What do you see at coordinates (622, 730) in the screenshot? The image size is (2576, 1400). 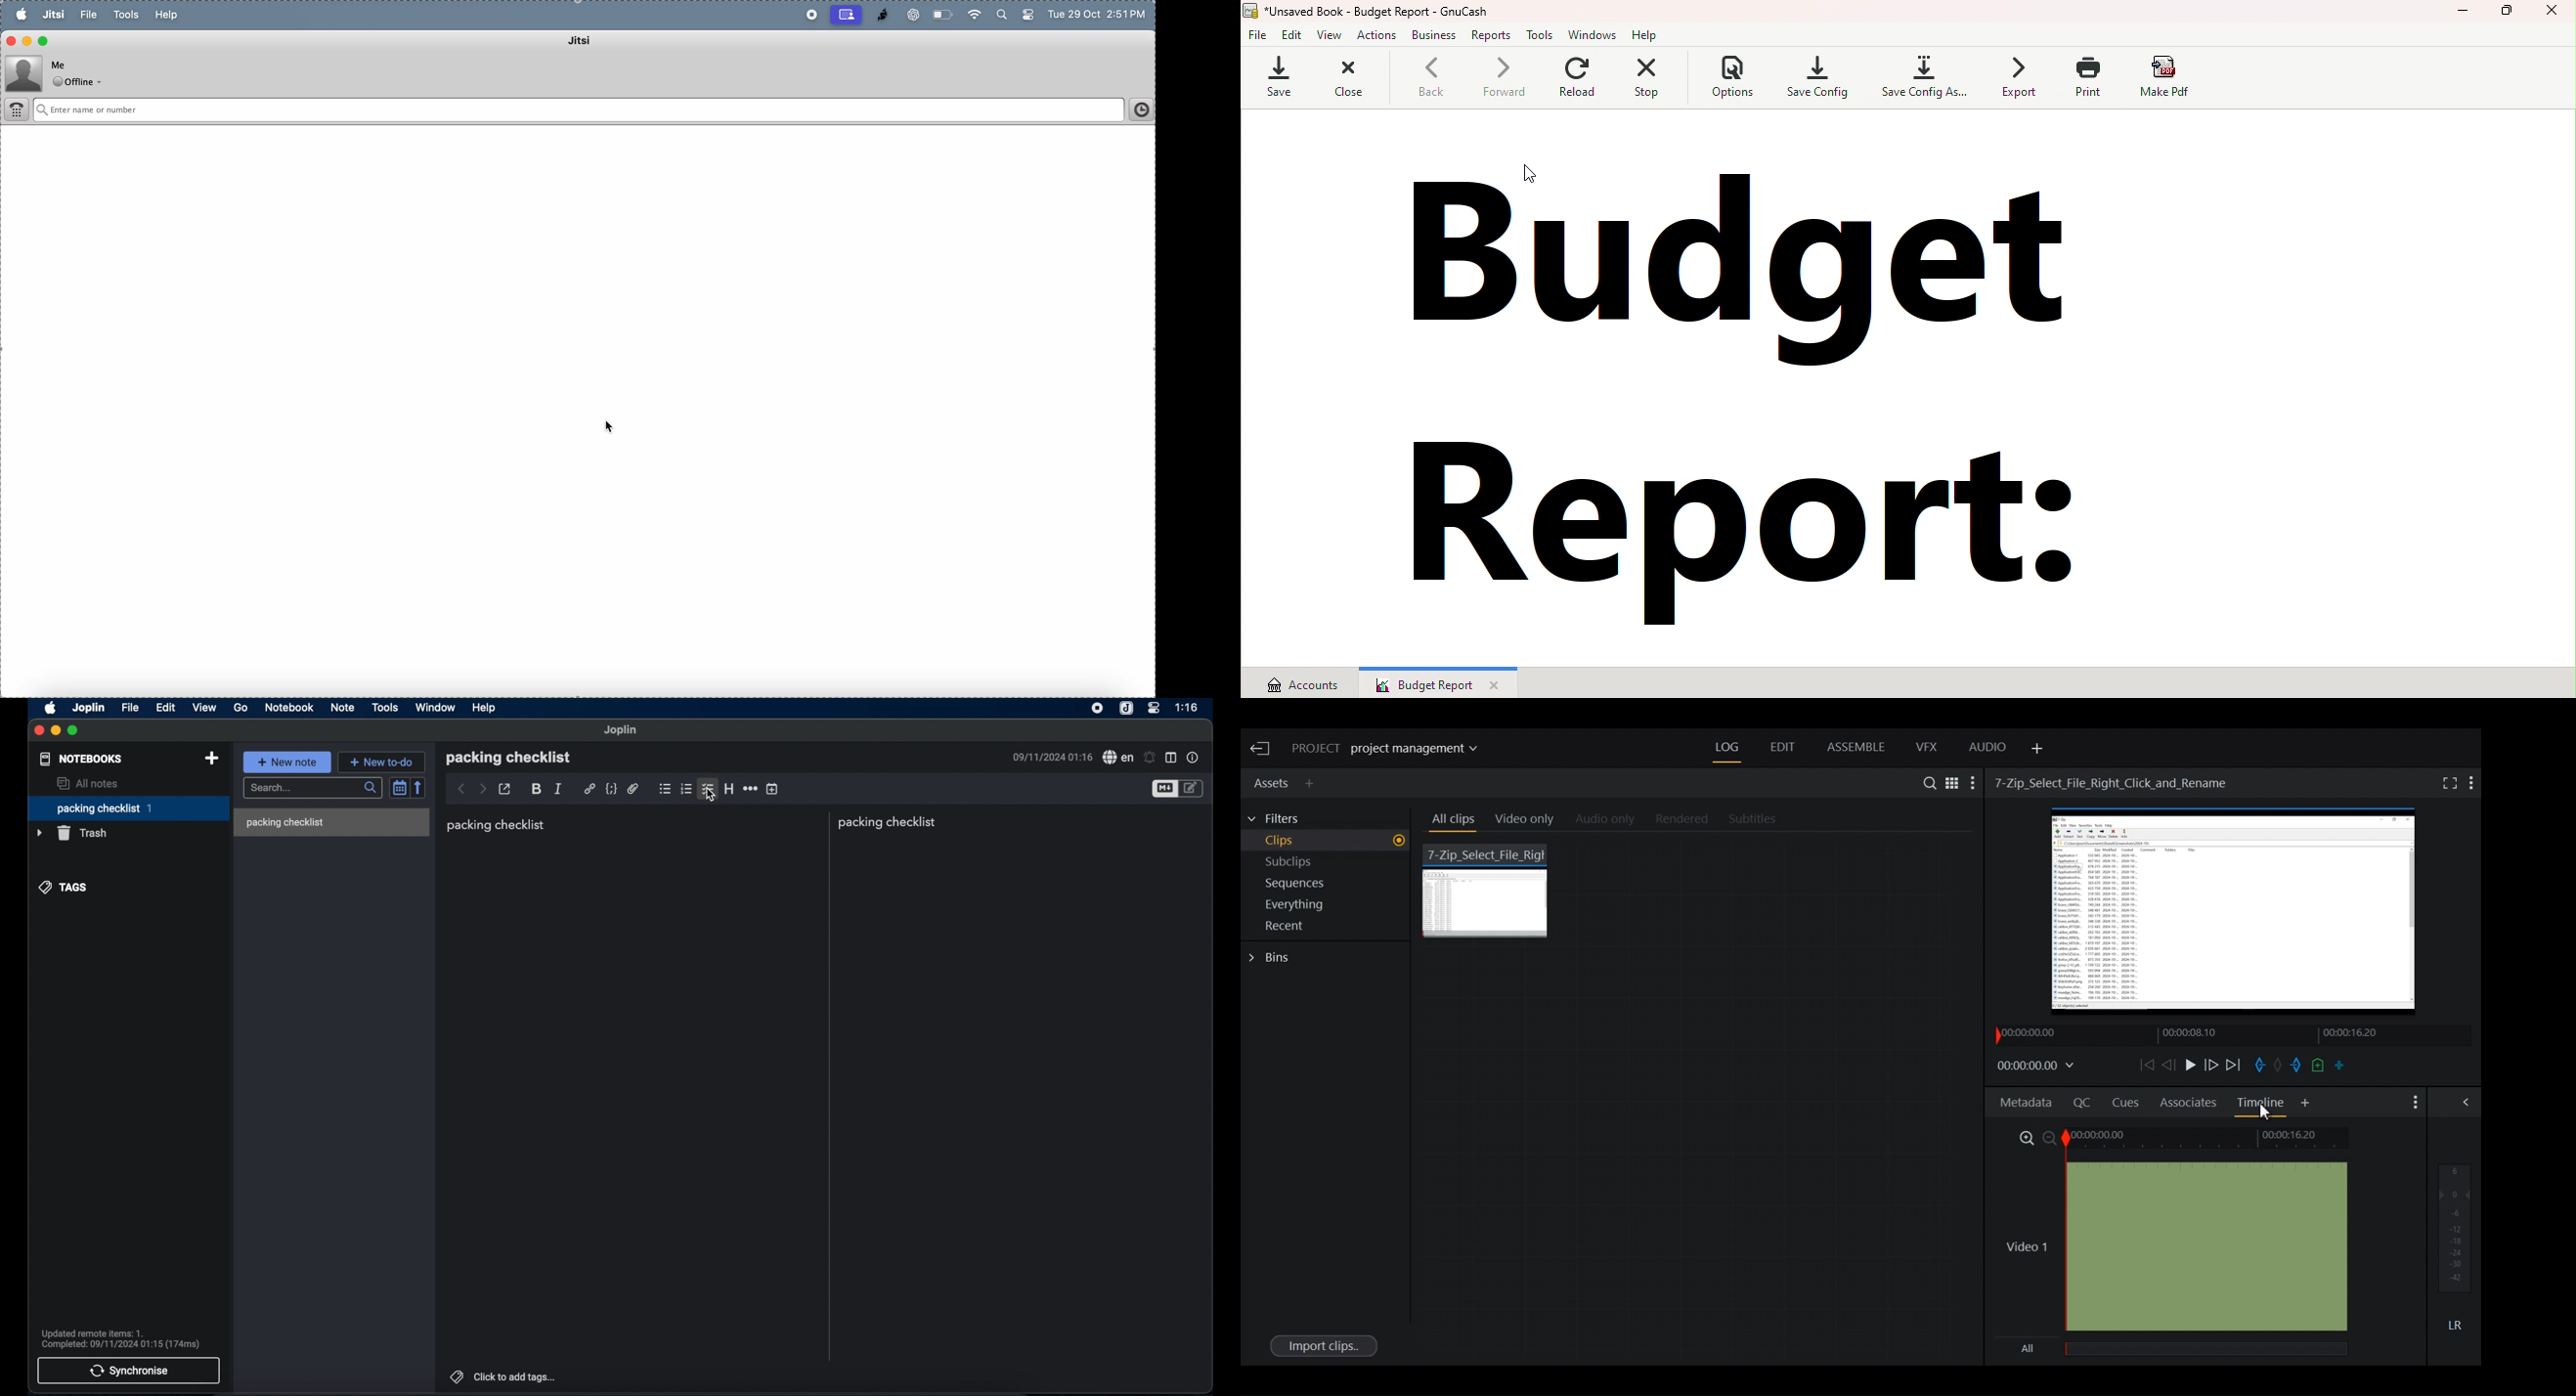 I see `joplin` at bounding box center [622, 730].